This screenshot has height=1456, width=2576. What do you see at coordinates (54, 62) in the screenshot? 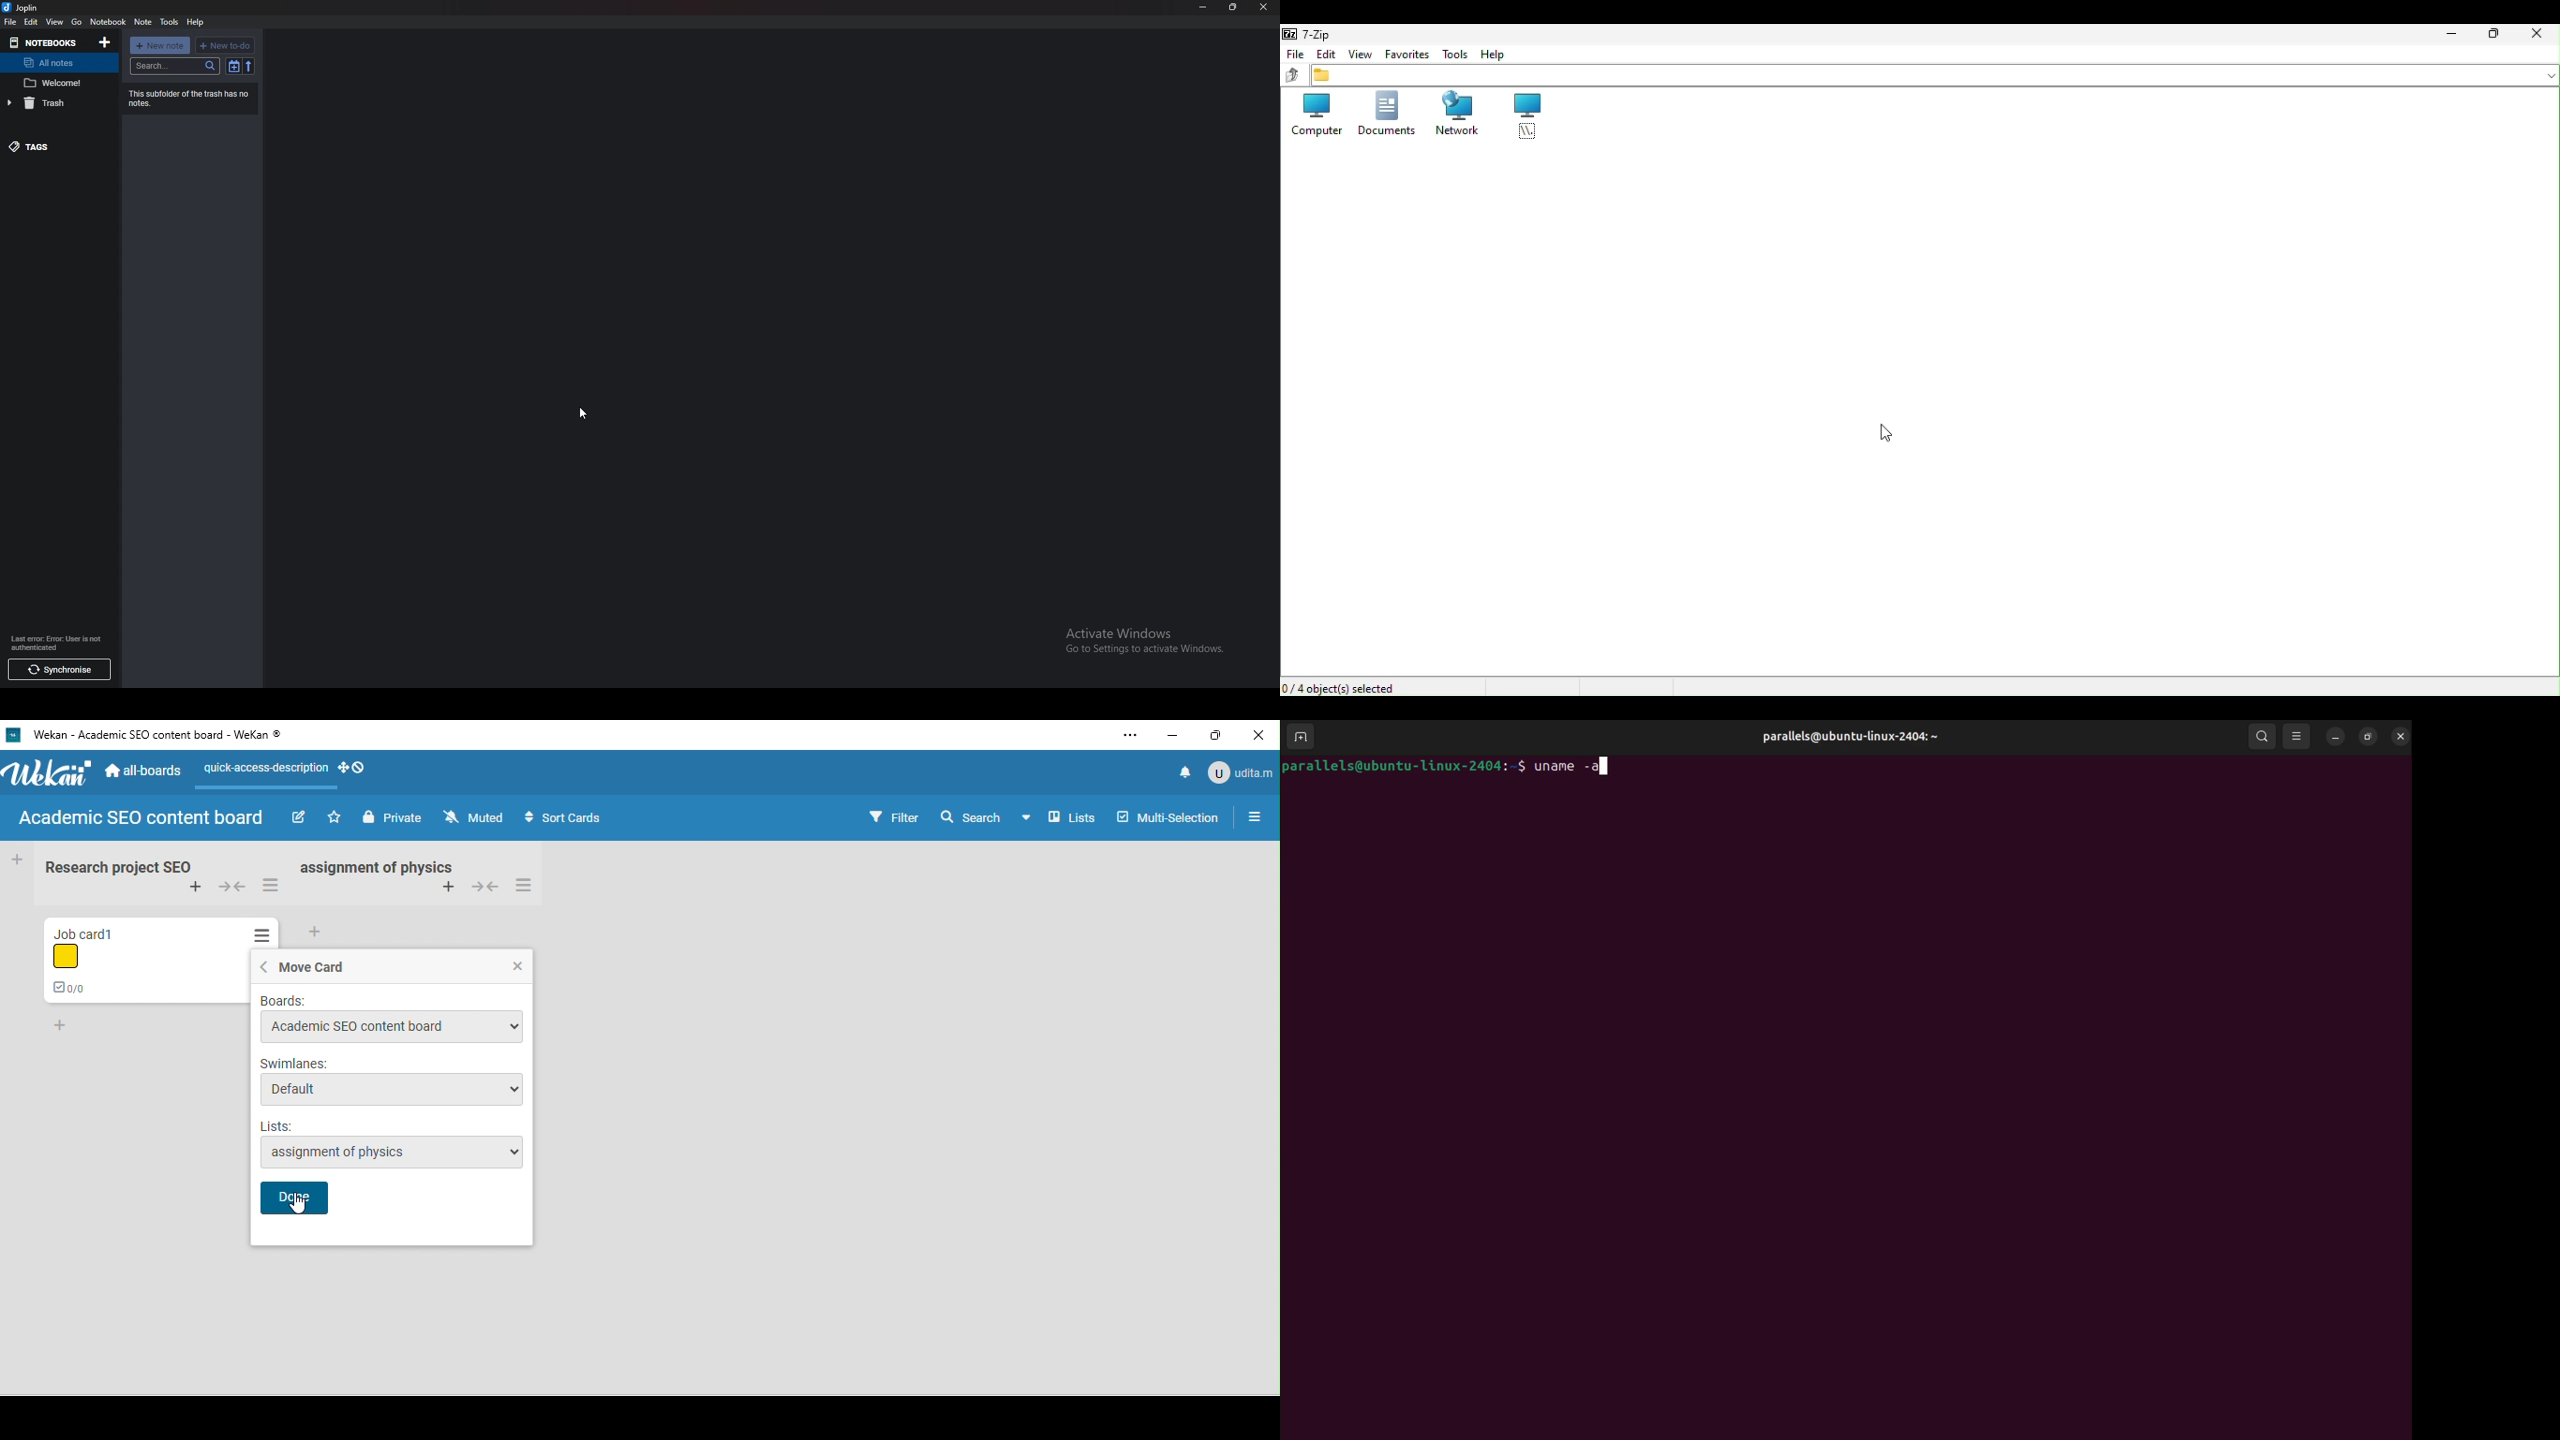
I see `All notes` at bounding box center [54, 62].